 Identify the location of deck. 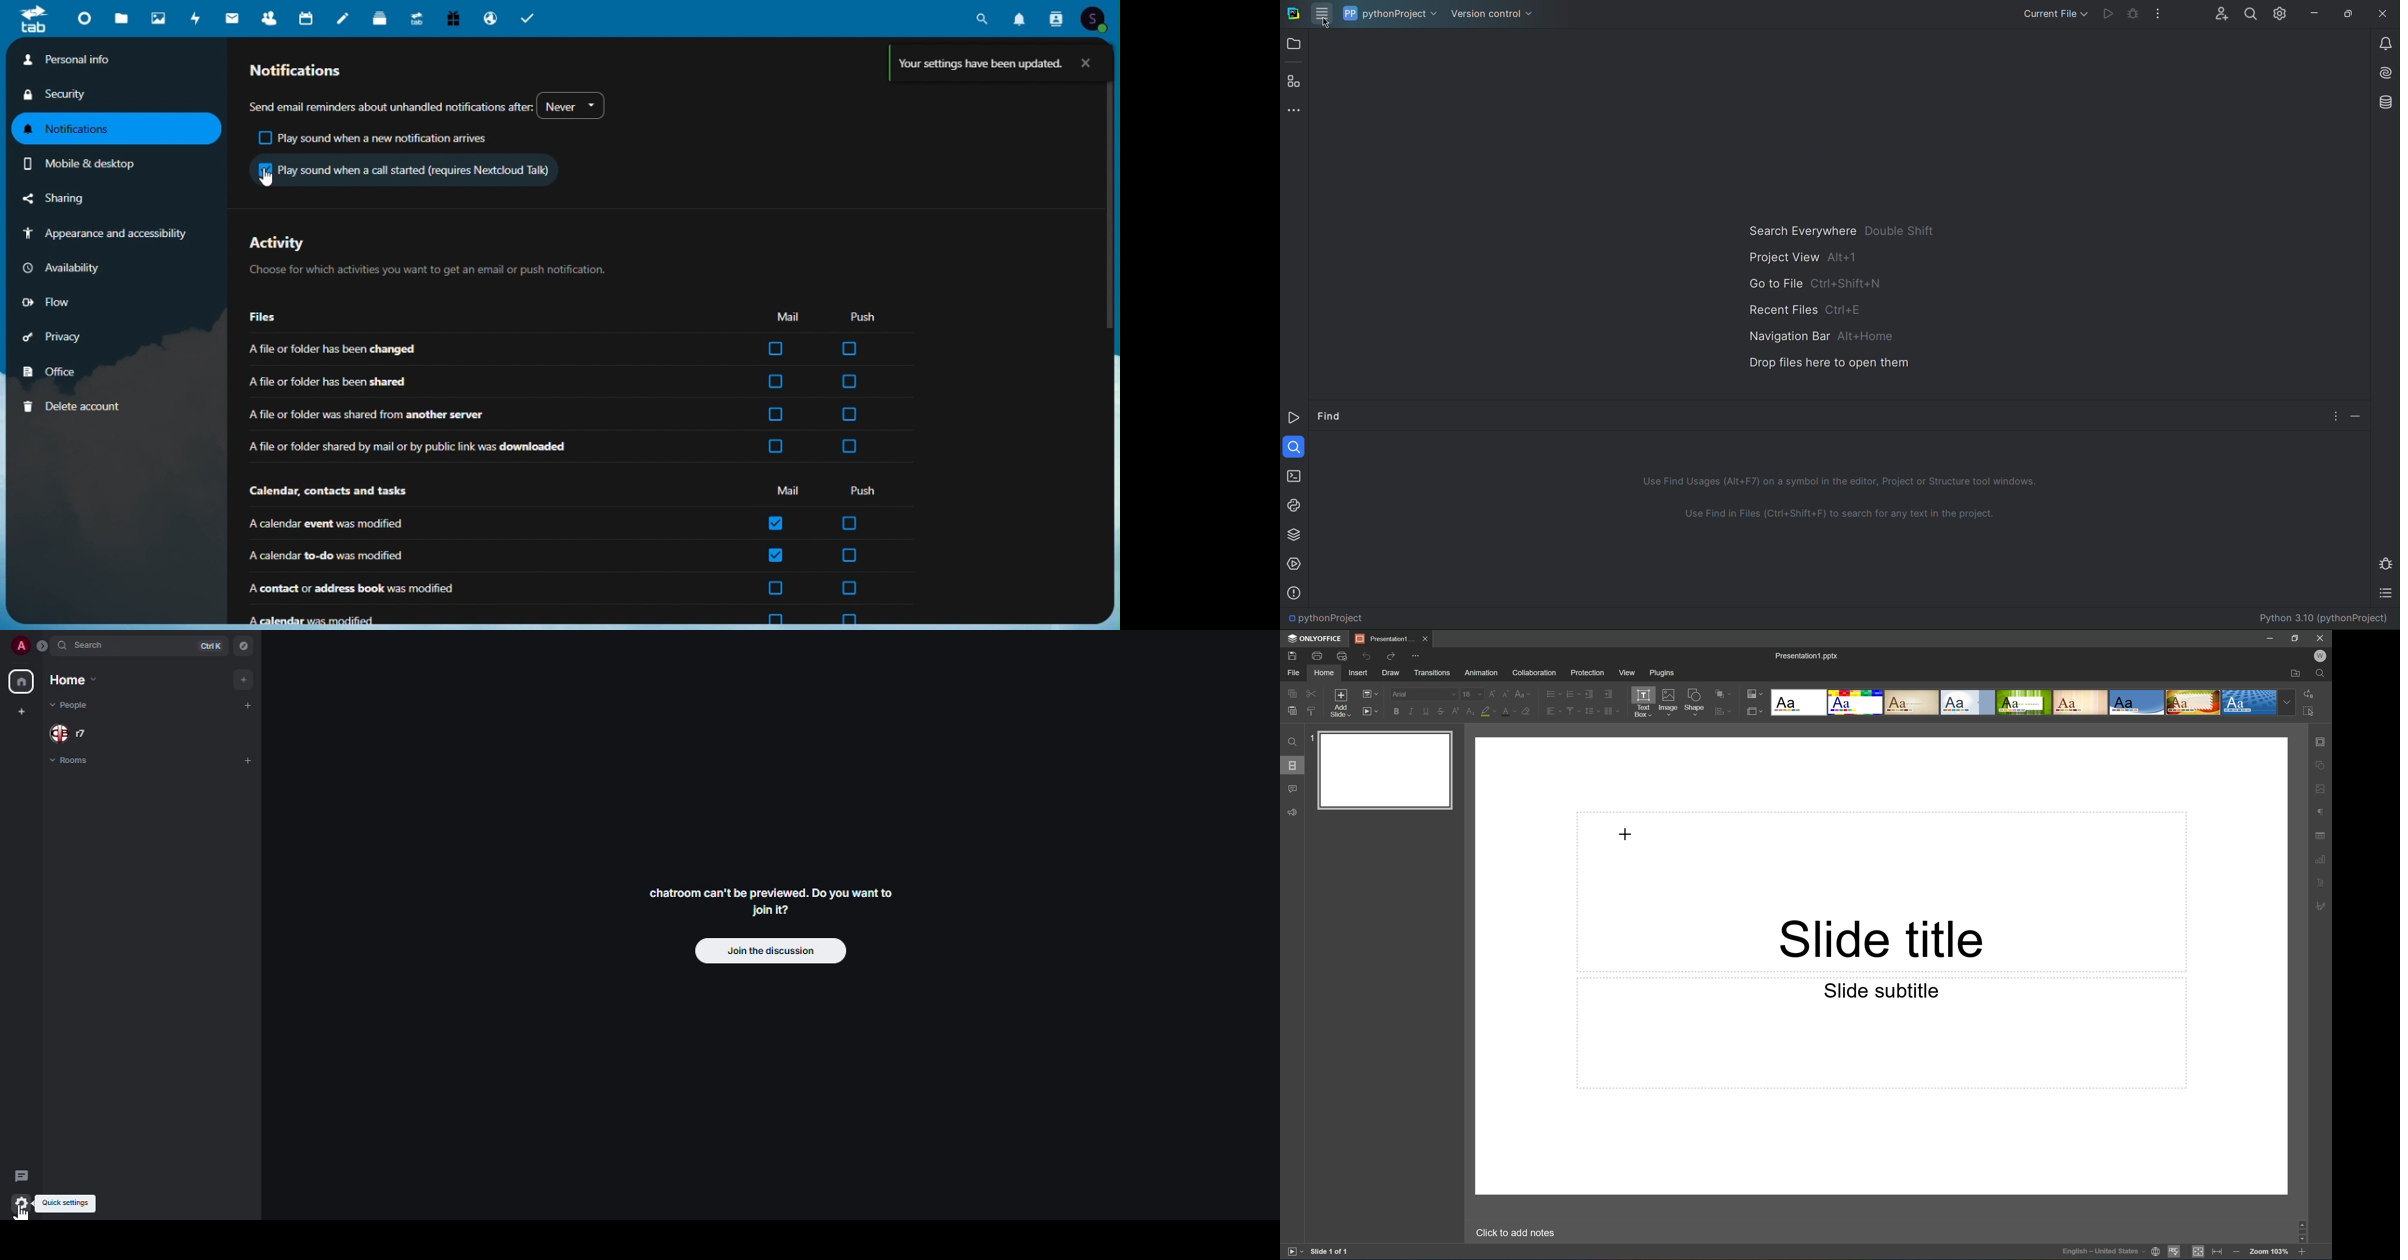
(382, 17).